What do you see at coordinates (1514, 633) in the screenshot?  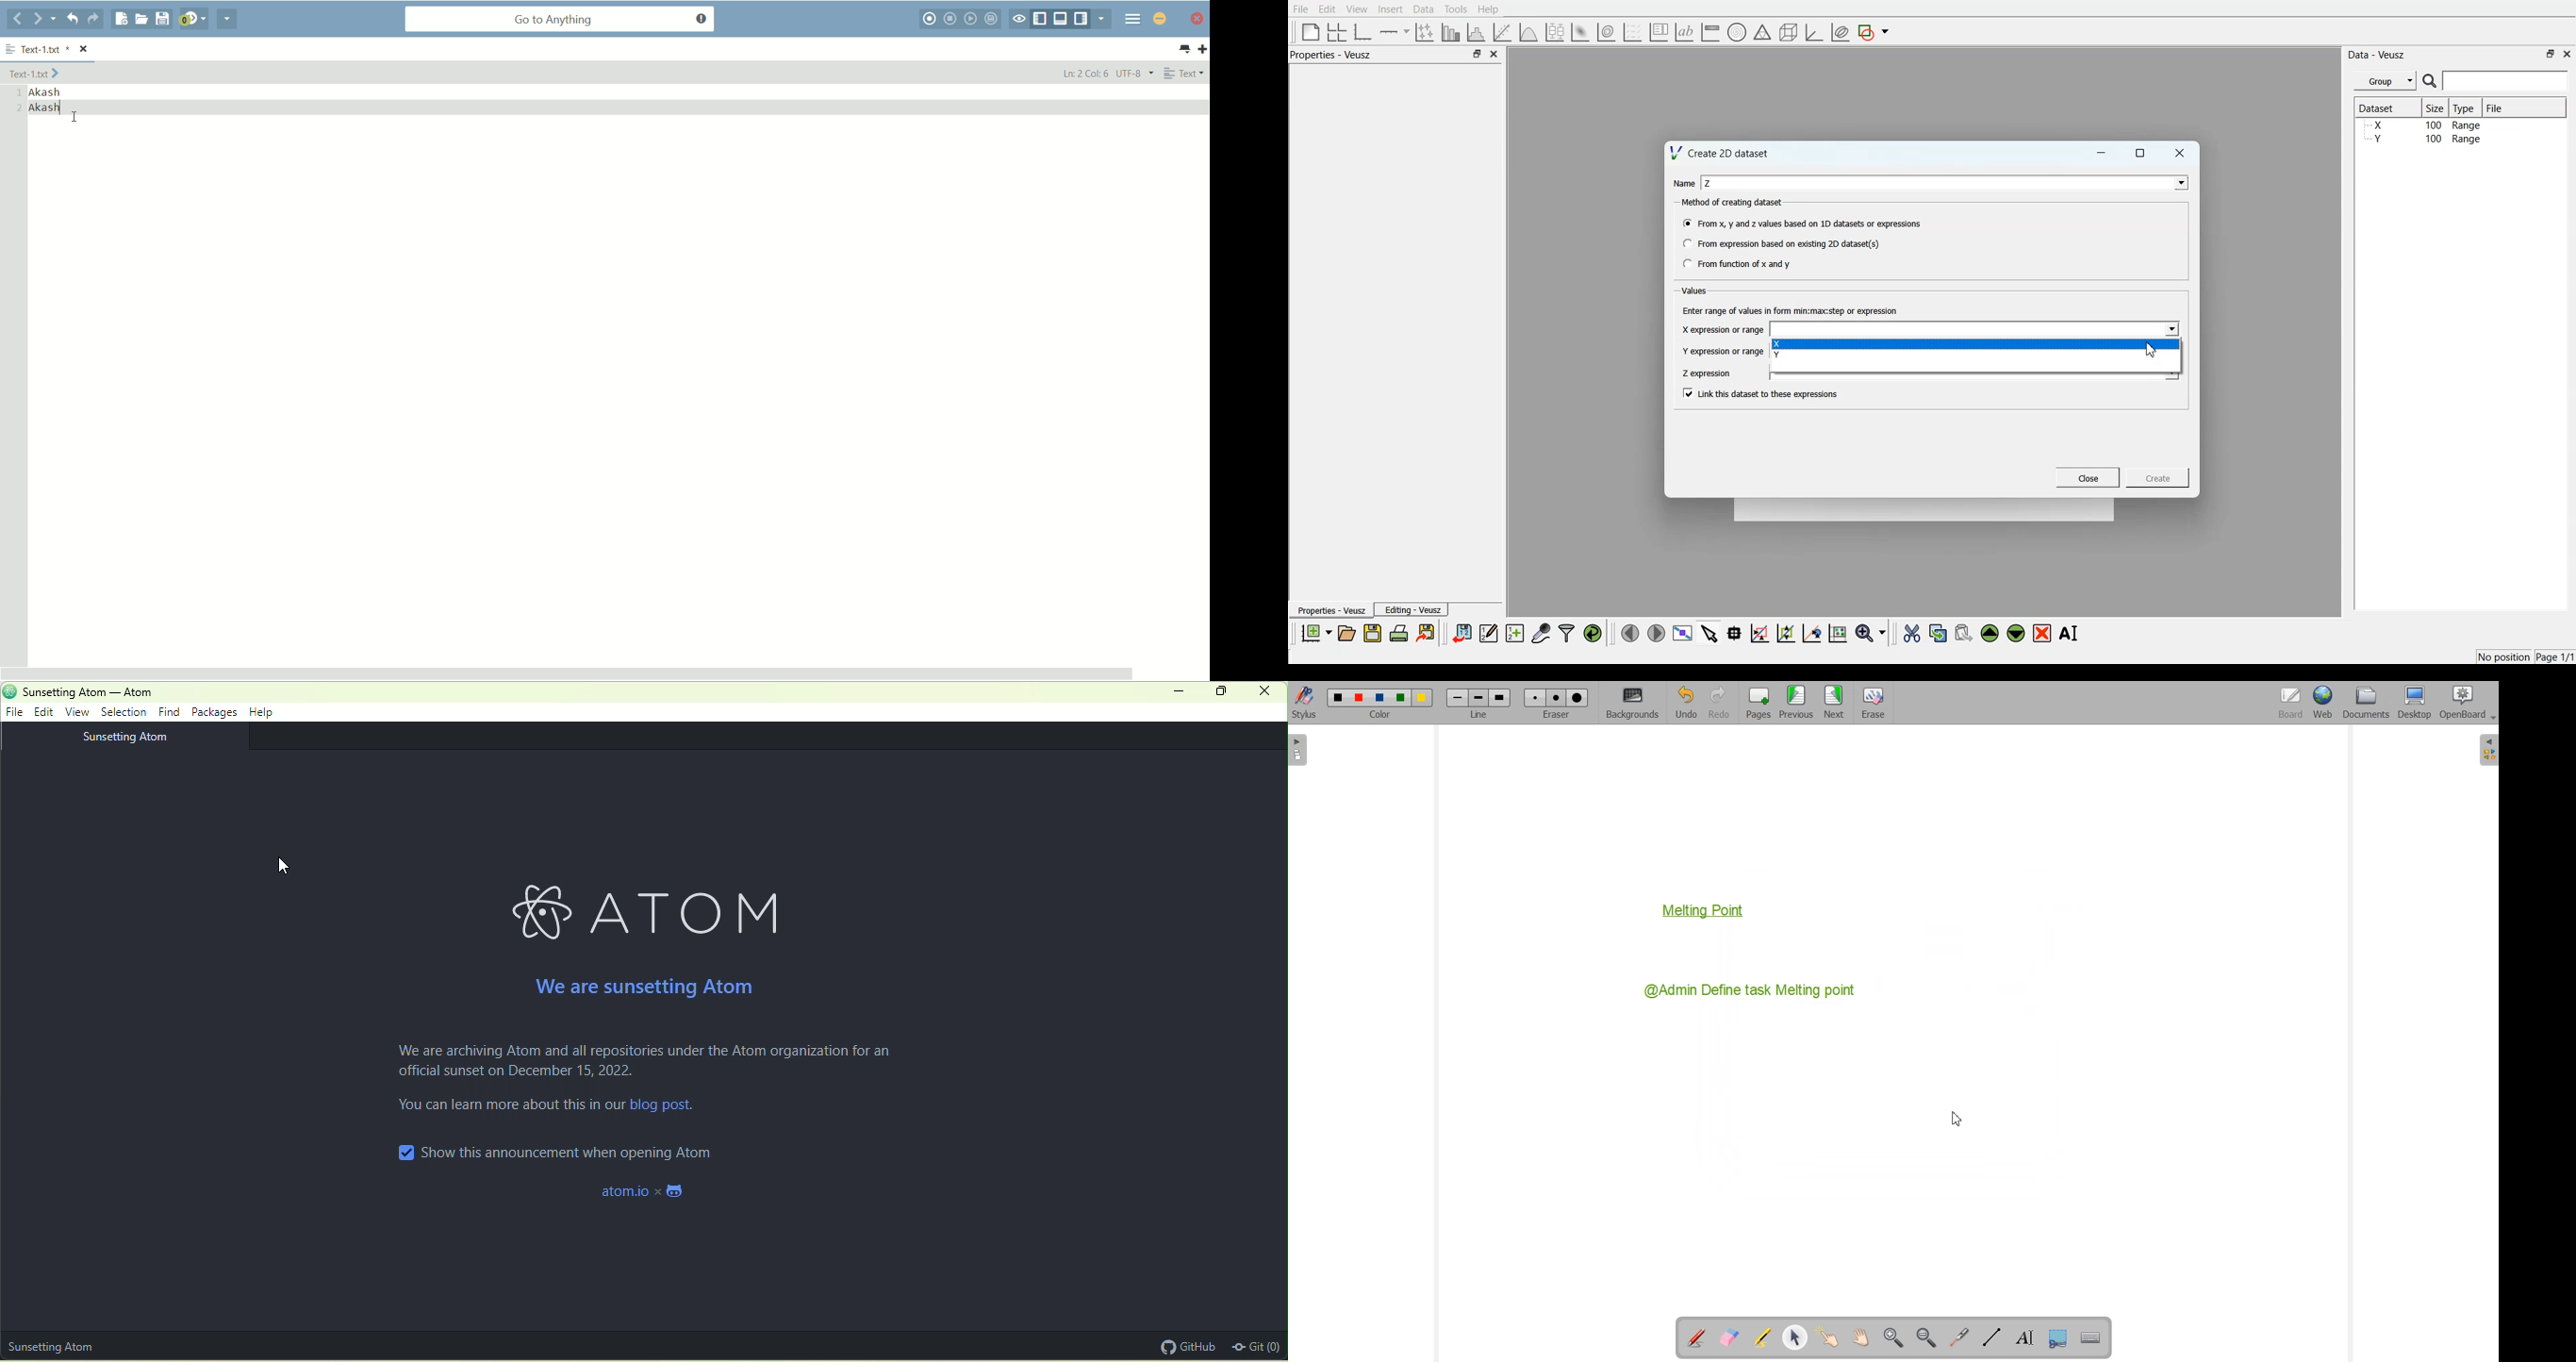 I see `Create new dataset for ranging` at bounding box center [1514, 633].